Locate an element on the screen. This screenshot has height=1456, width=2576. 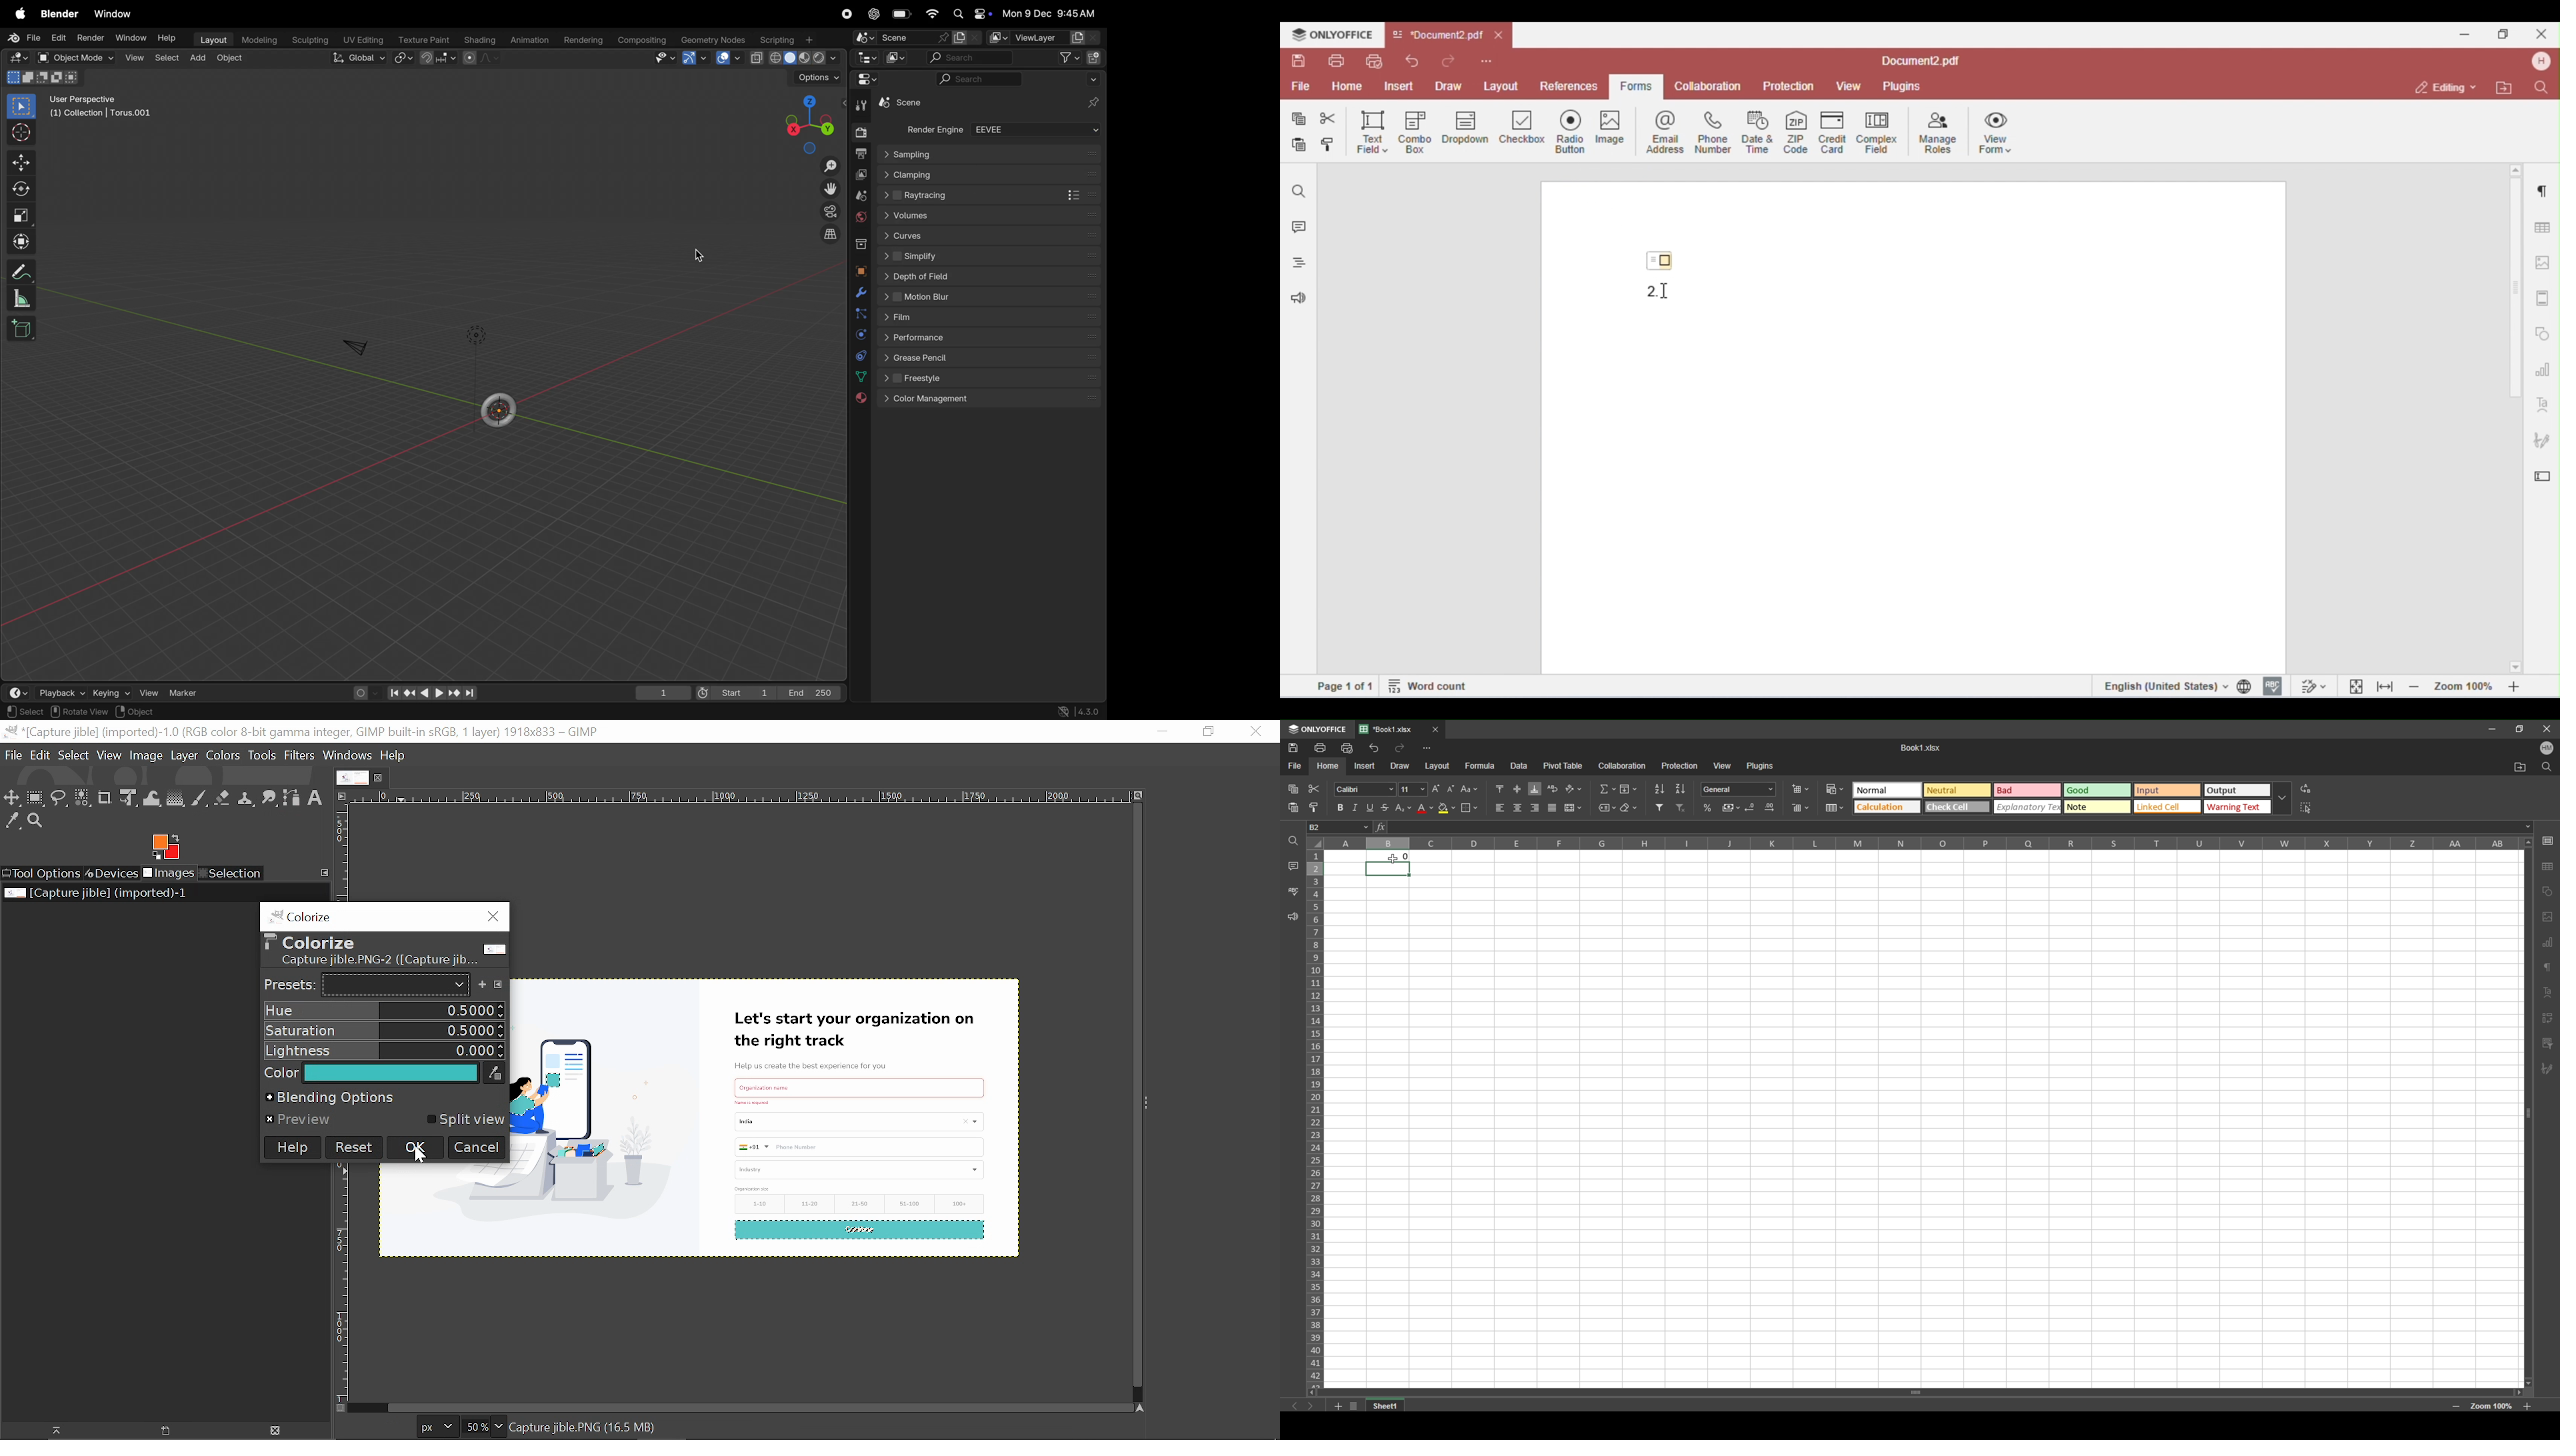
protection is located at coordinates (1680, 765).